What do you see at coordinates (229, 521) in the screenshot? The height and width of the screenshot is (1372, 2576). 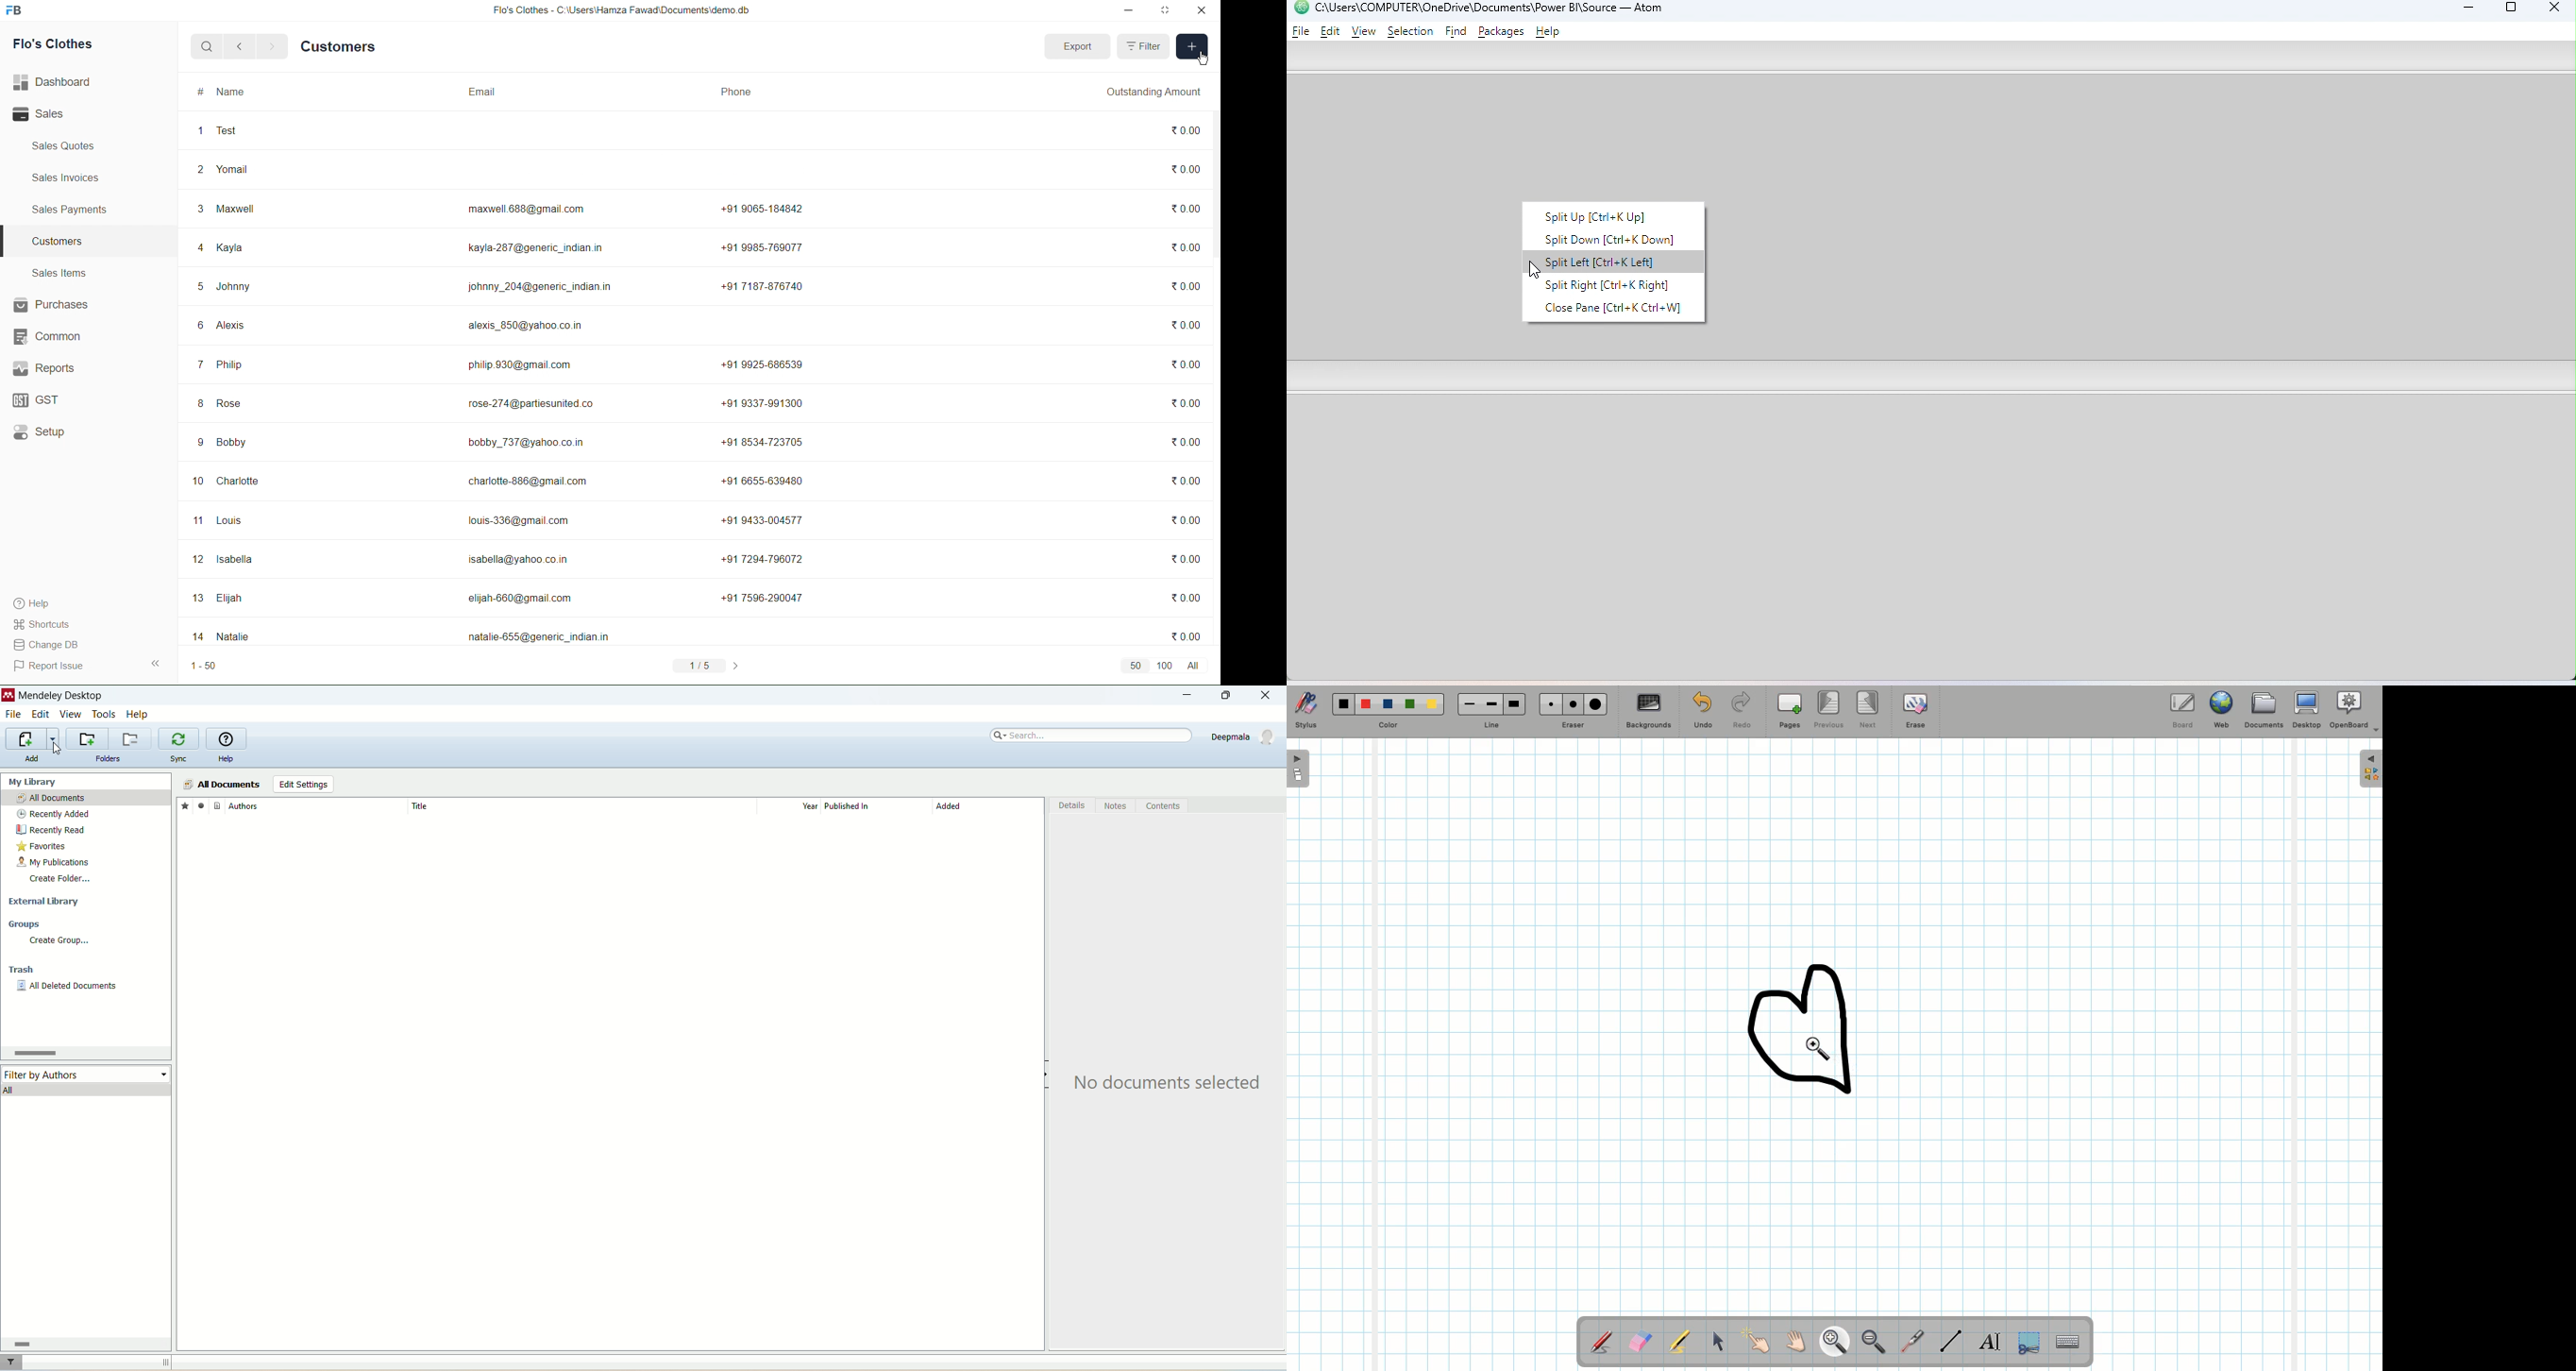 I see `Louis` at bounding box center [229, 521].